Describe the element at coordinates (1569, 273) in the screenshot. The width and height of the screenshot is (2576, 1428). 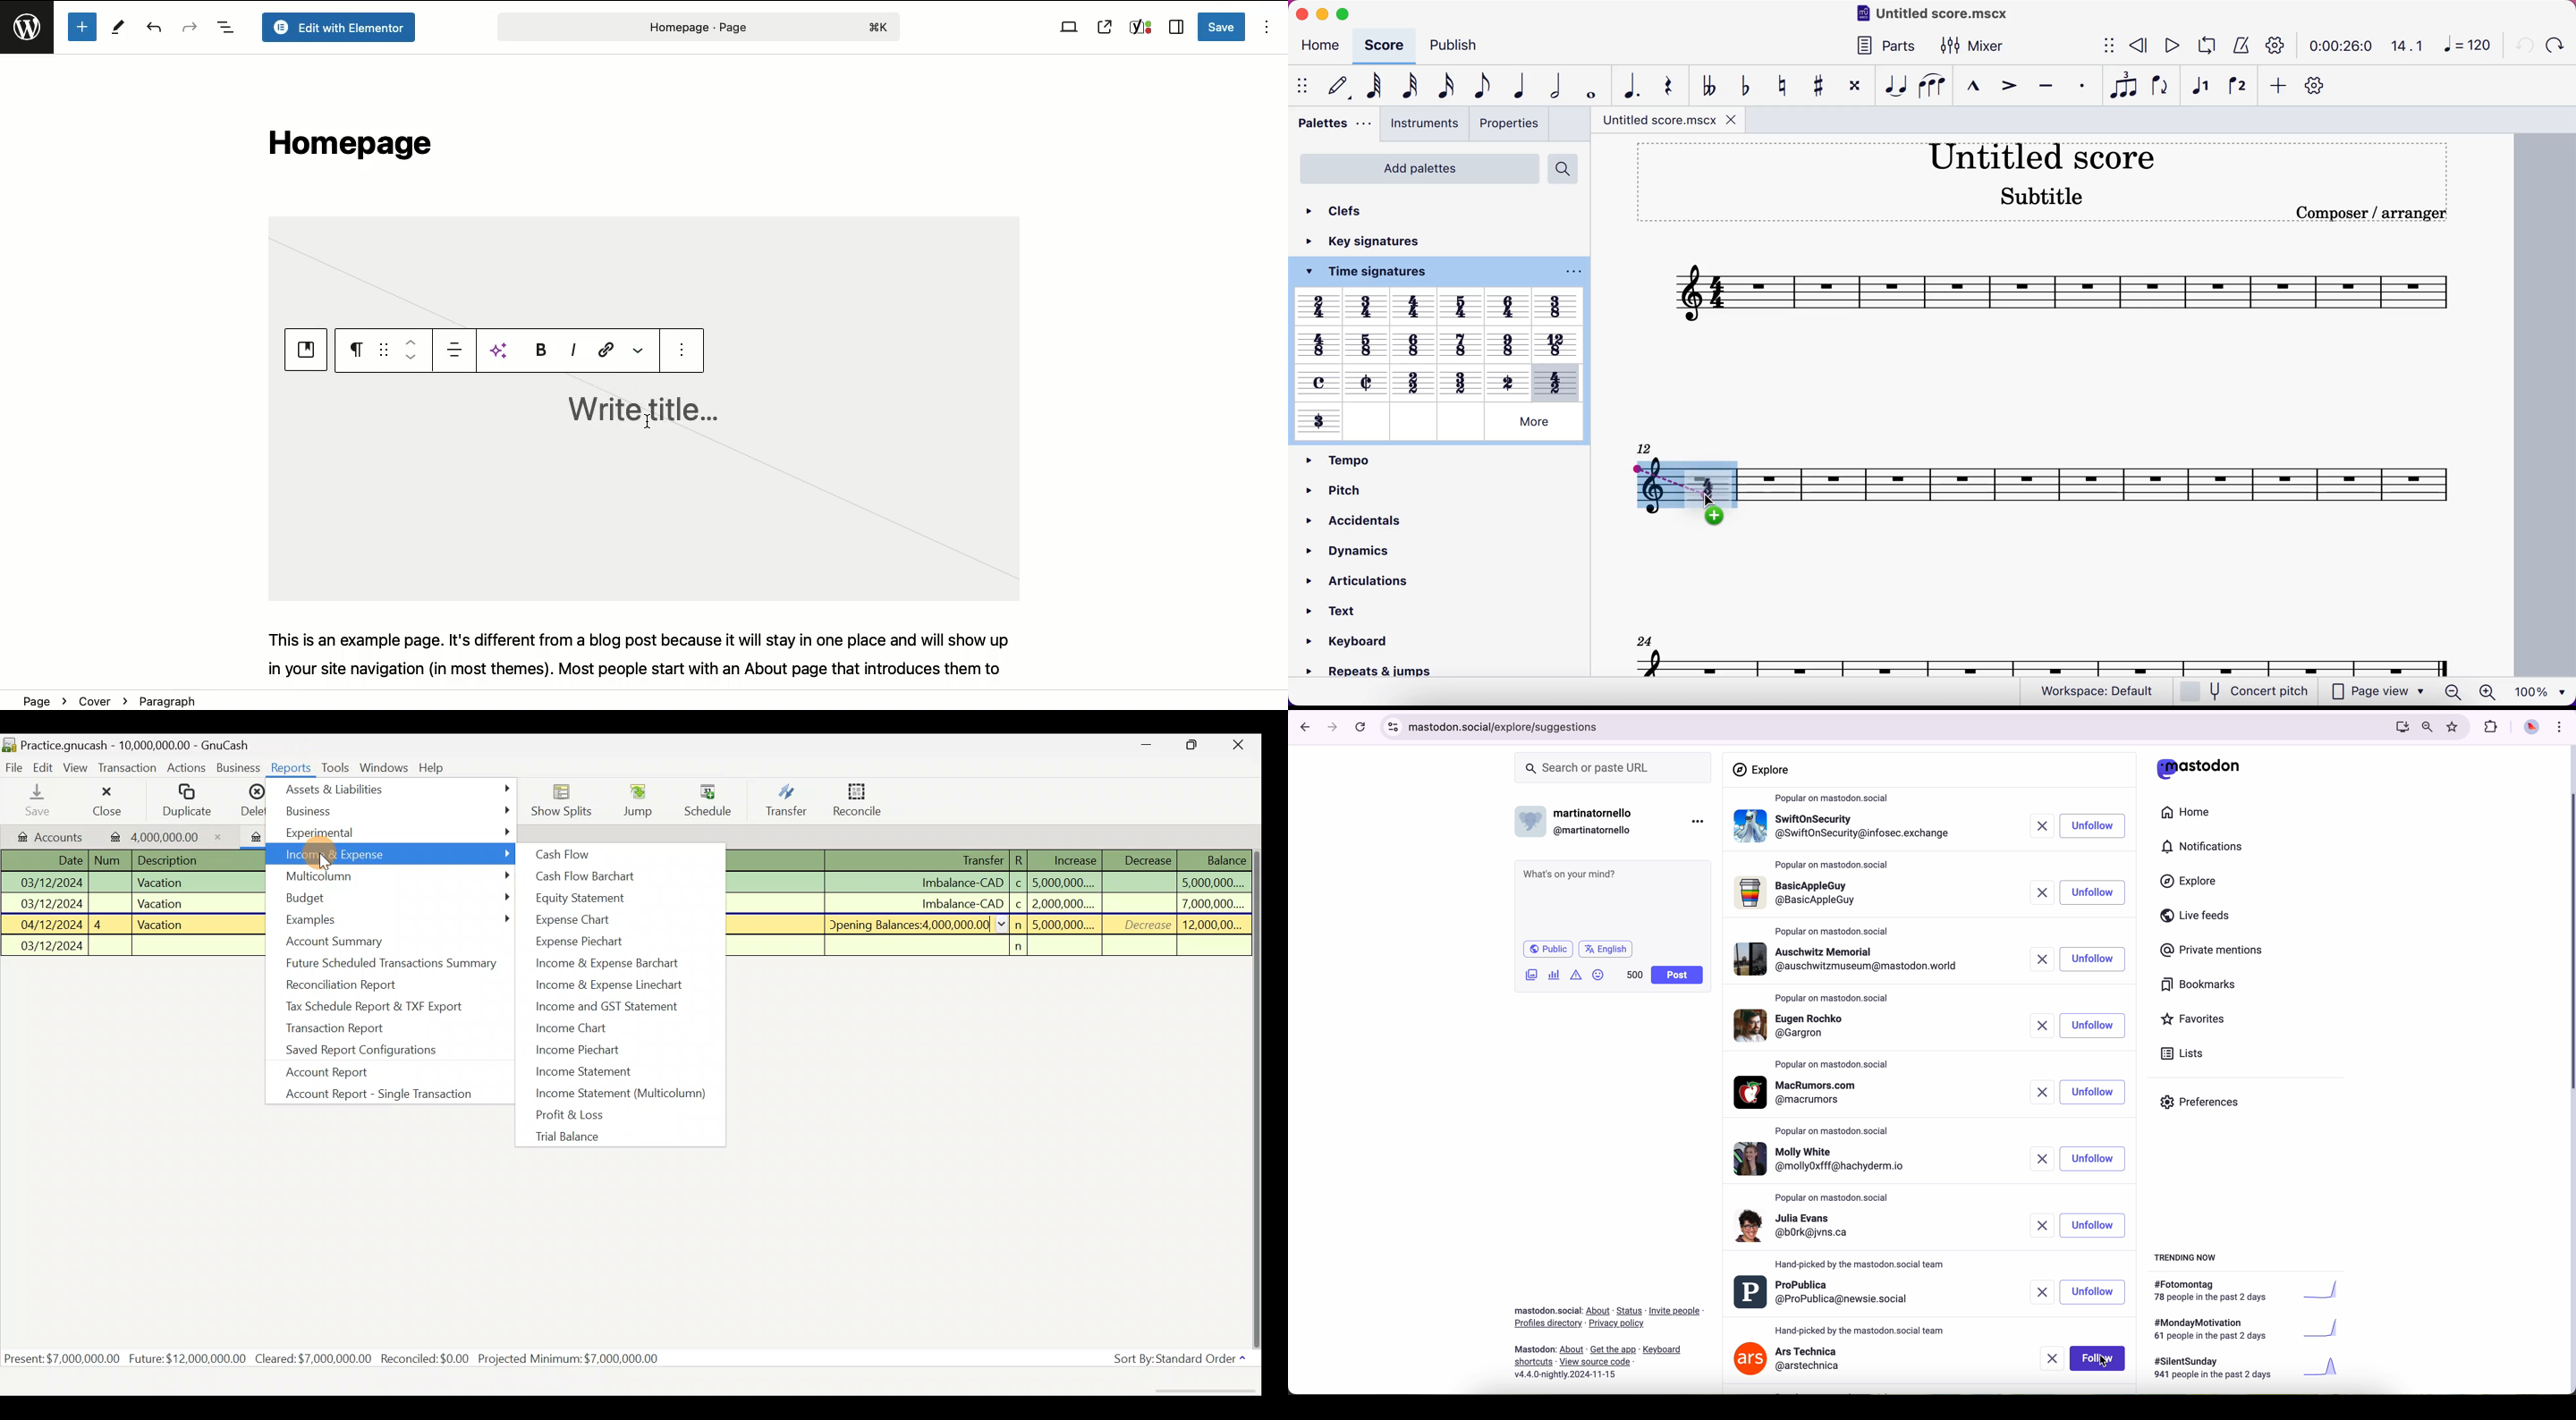
I see `options` at that location.